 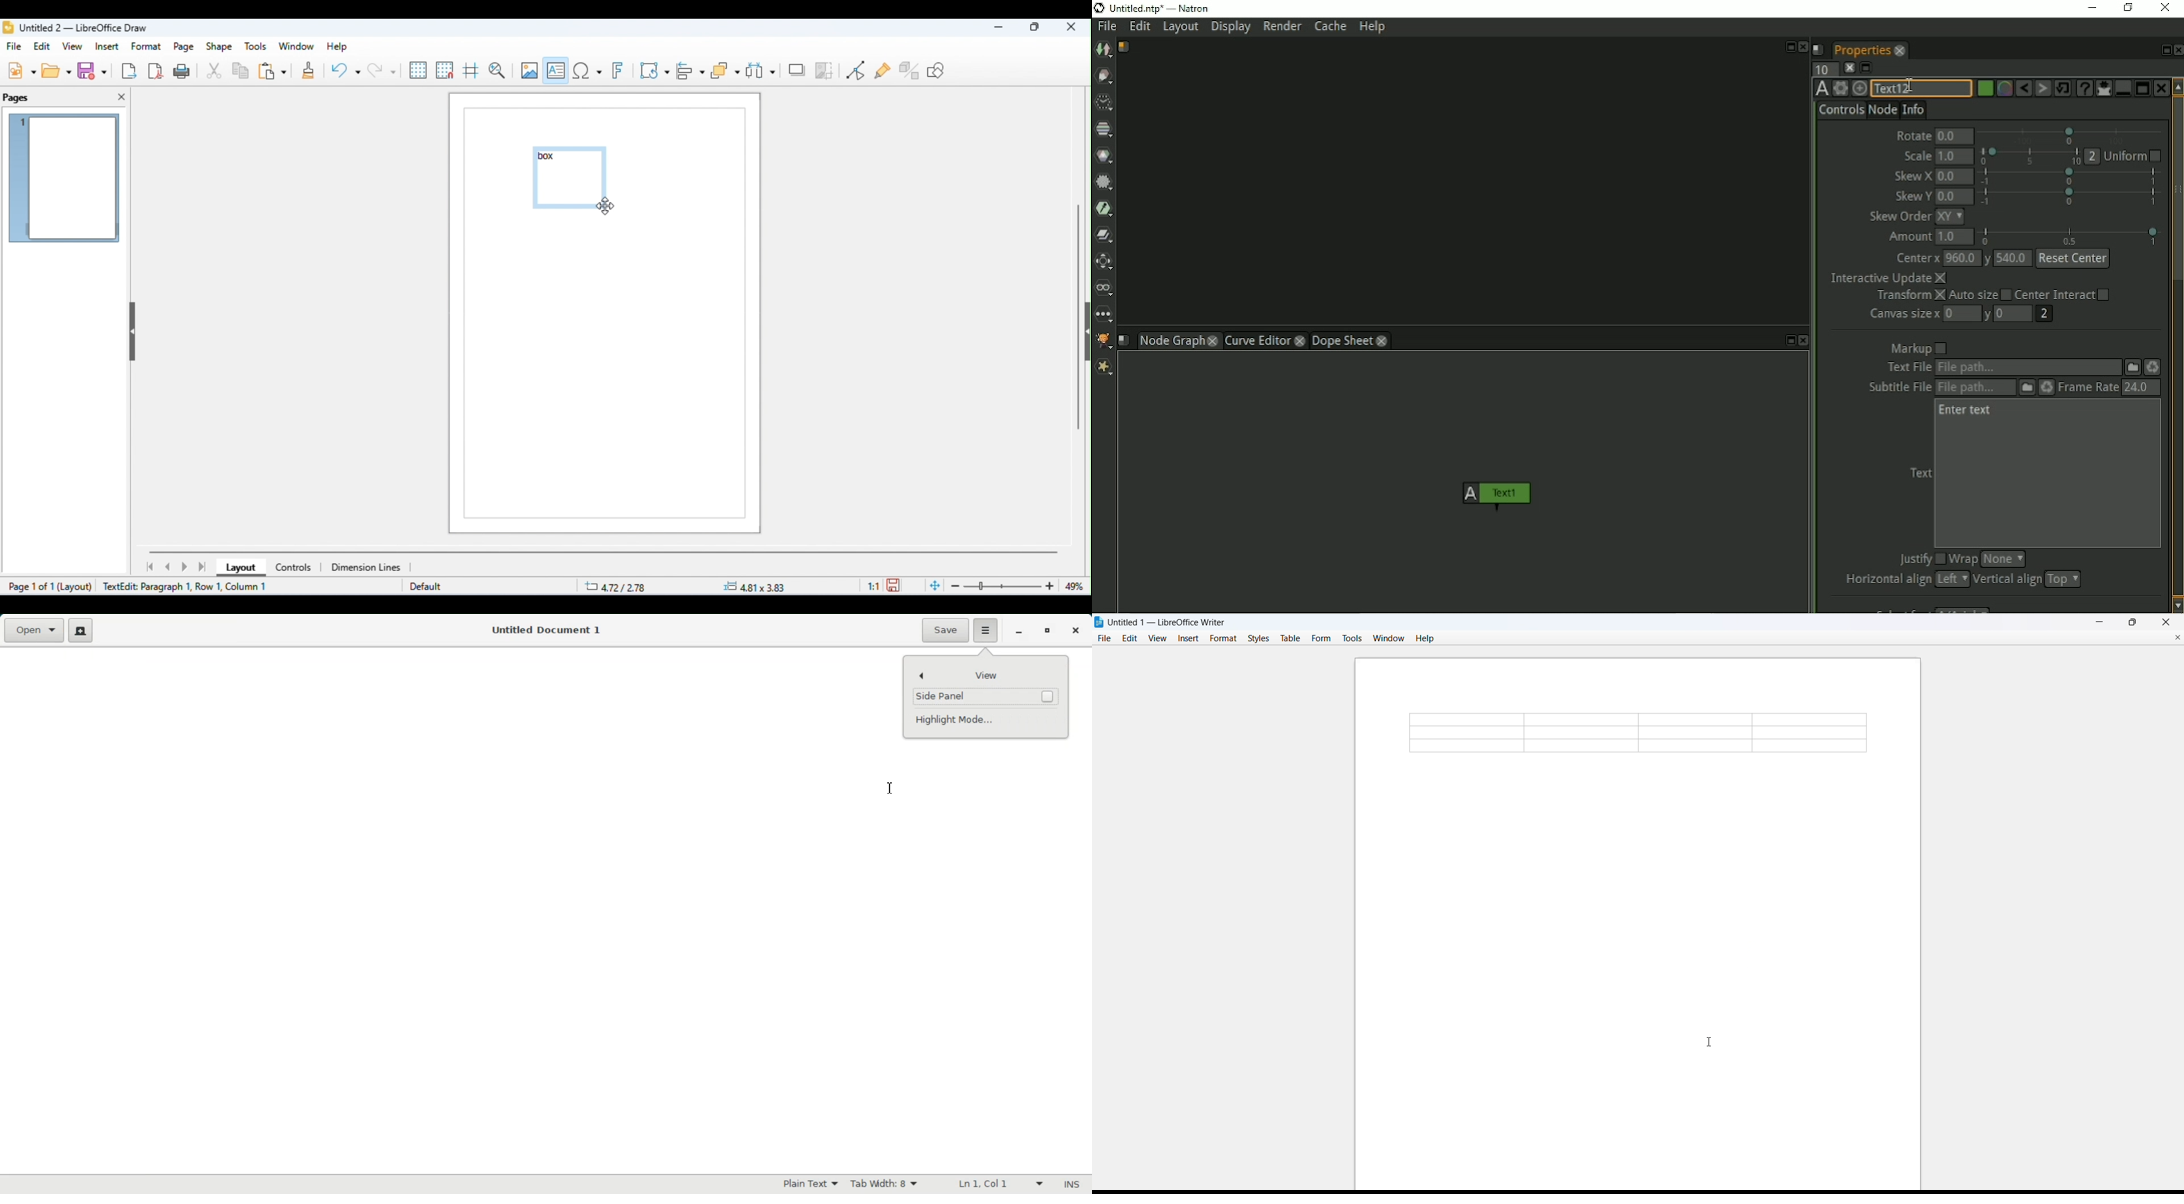 What do you see at coordinates (22, 70) in the screenshot?
I see `new` at bounding box center [22, 70].